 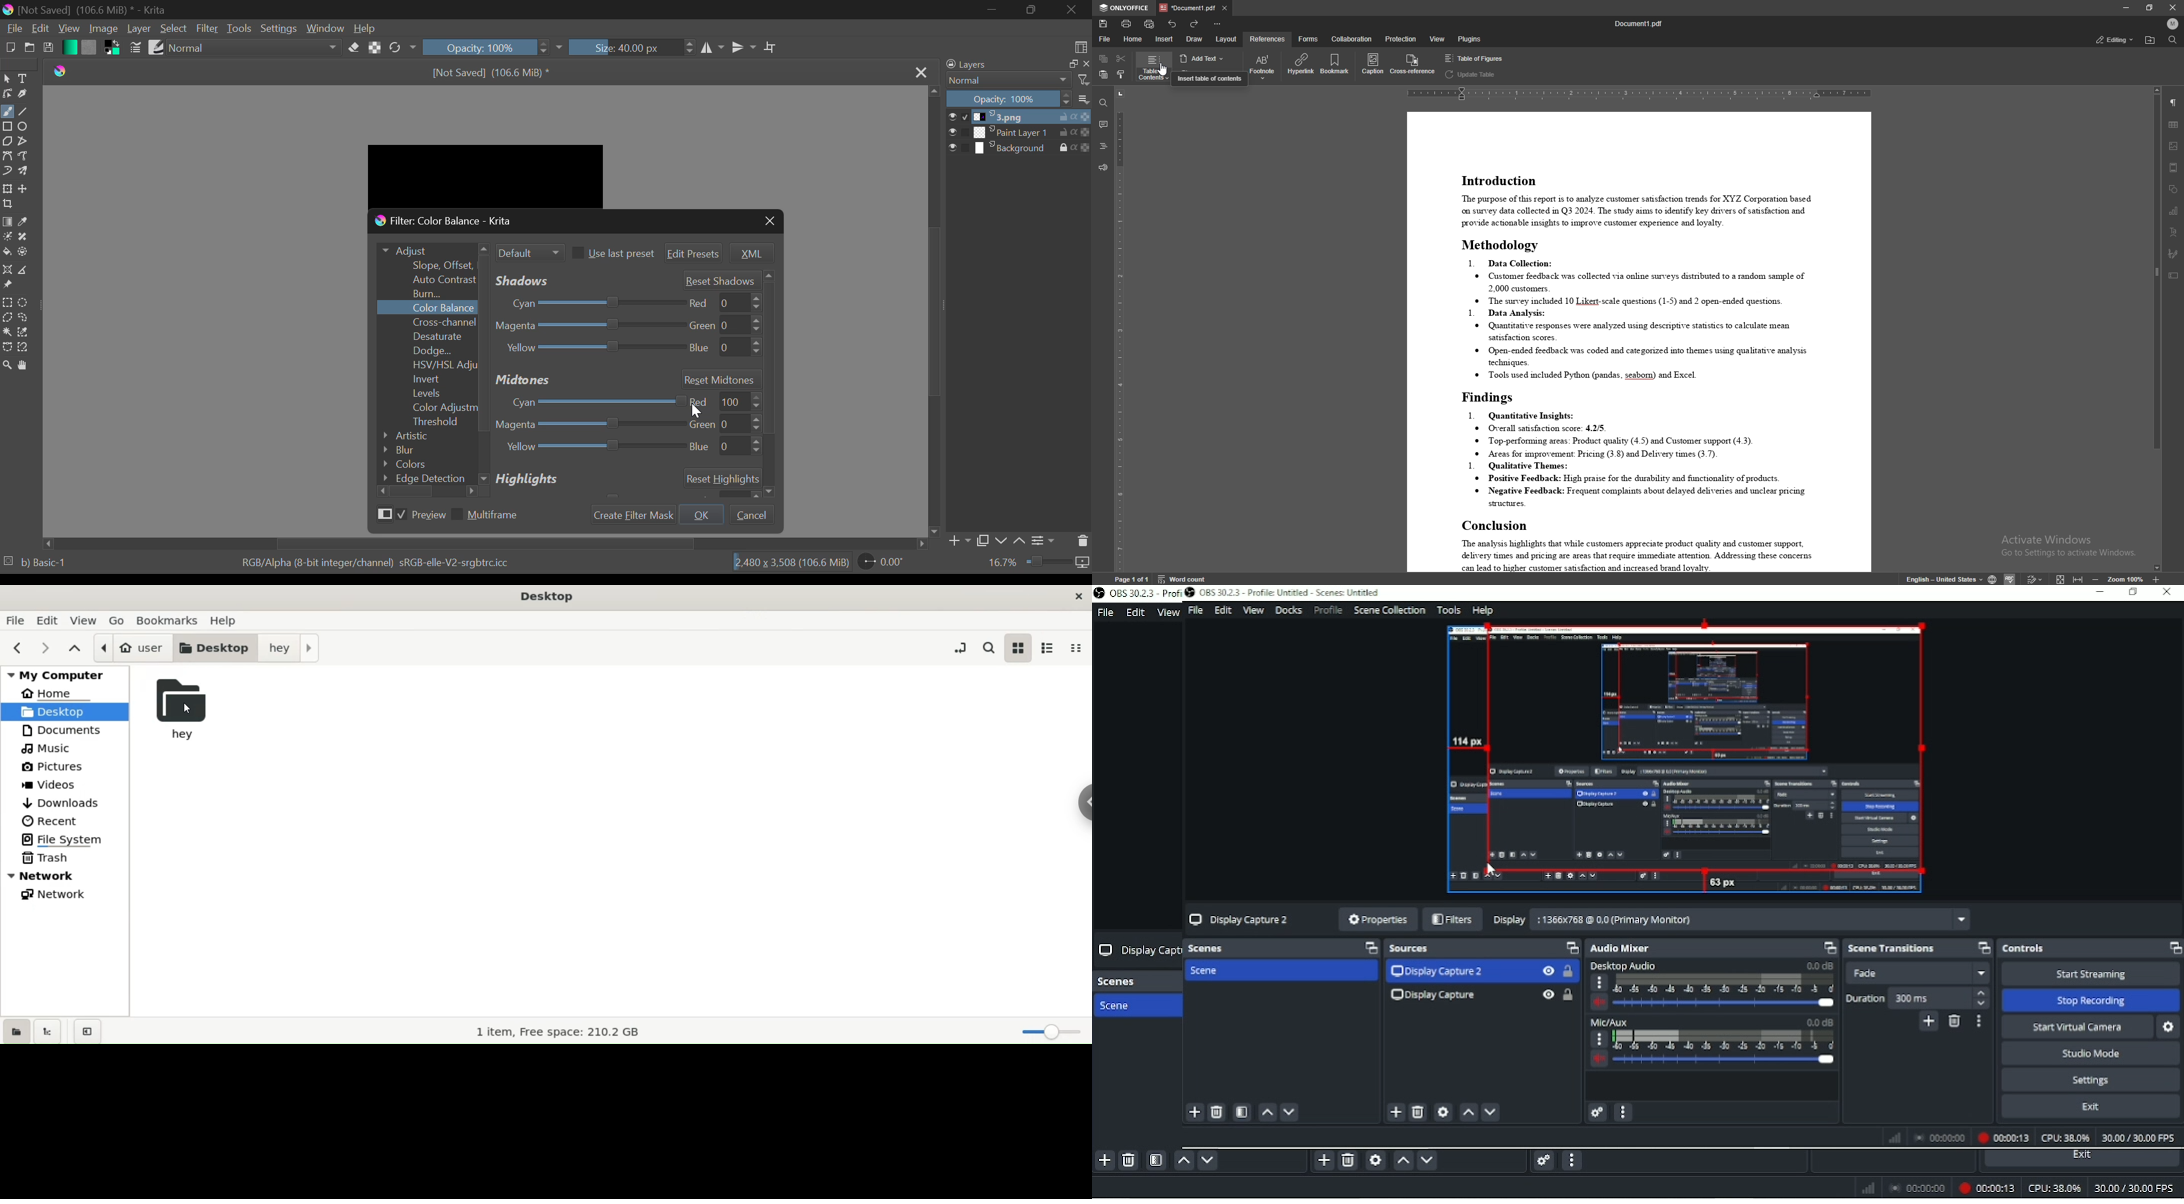 What do you see at coordinates (1184, 1160) in the screenshot?
I see `Move scene up` at bounding box center [1184, 1160].